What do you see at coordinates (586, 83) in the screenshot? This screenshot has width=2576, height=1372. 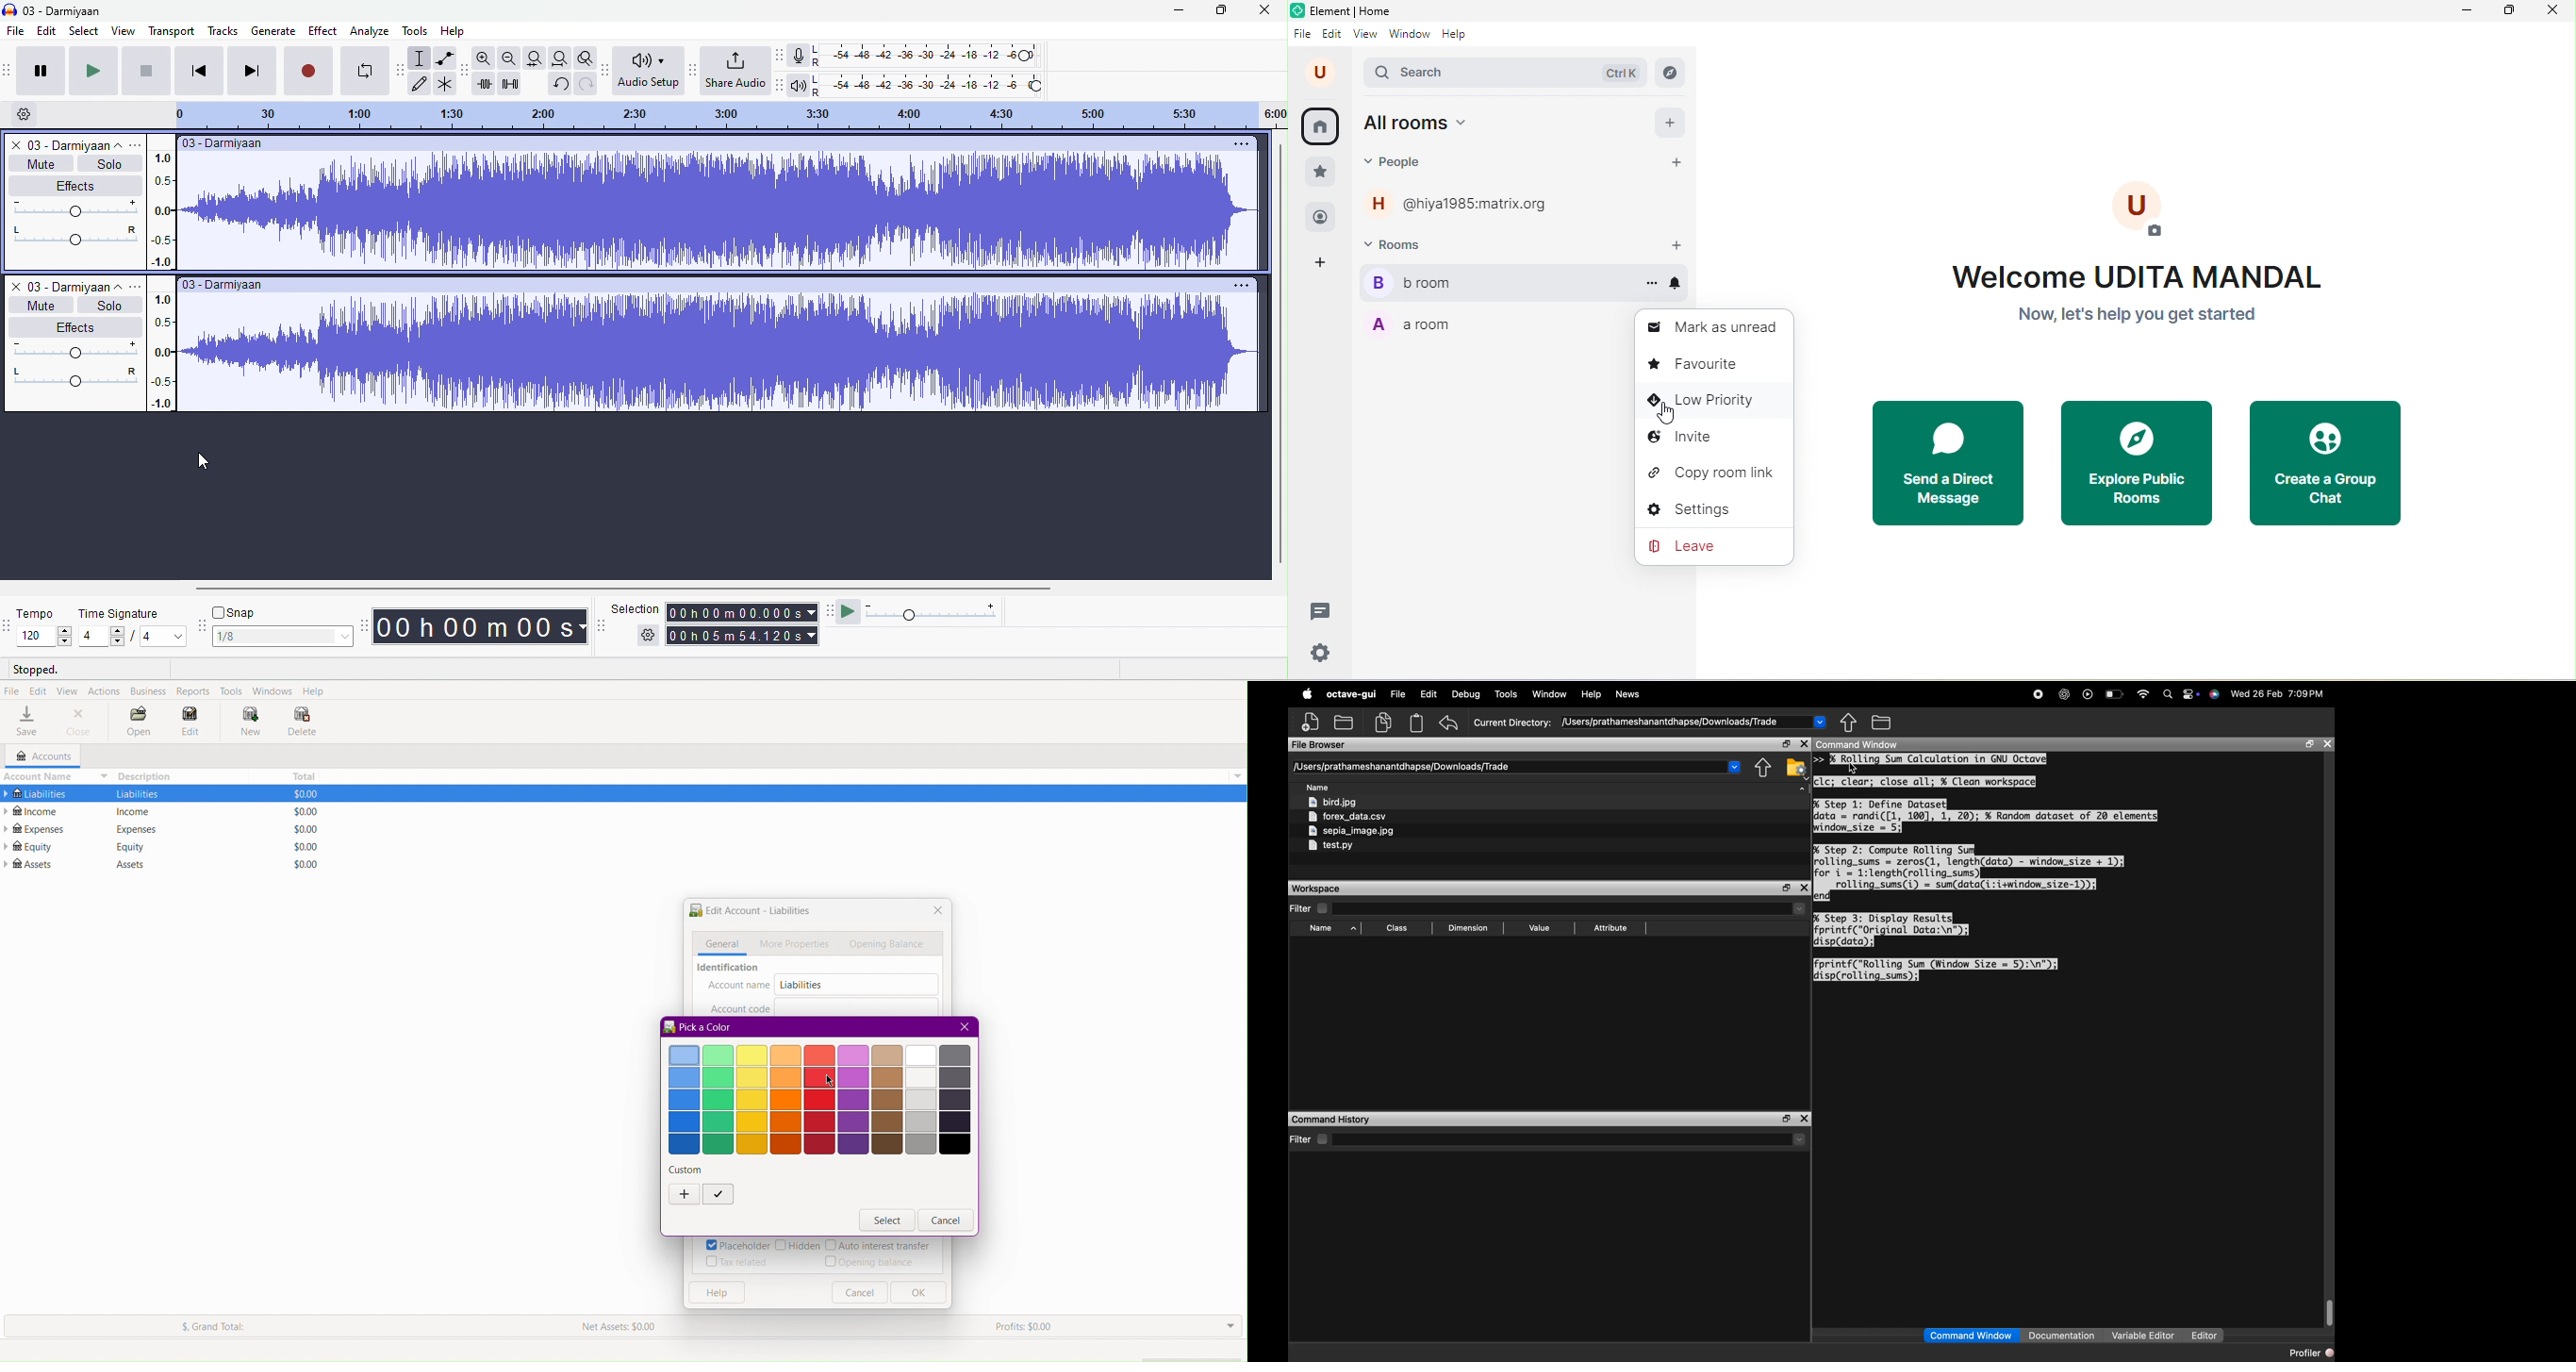 I see `redo` at bounding box center [586, 83].